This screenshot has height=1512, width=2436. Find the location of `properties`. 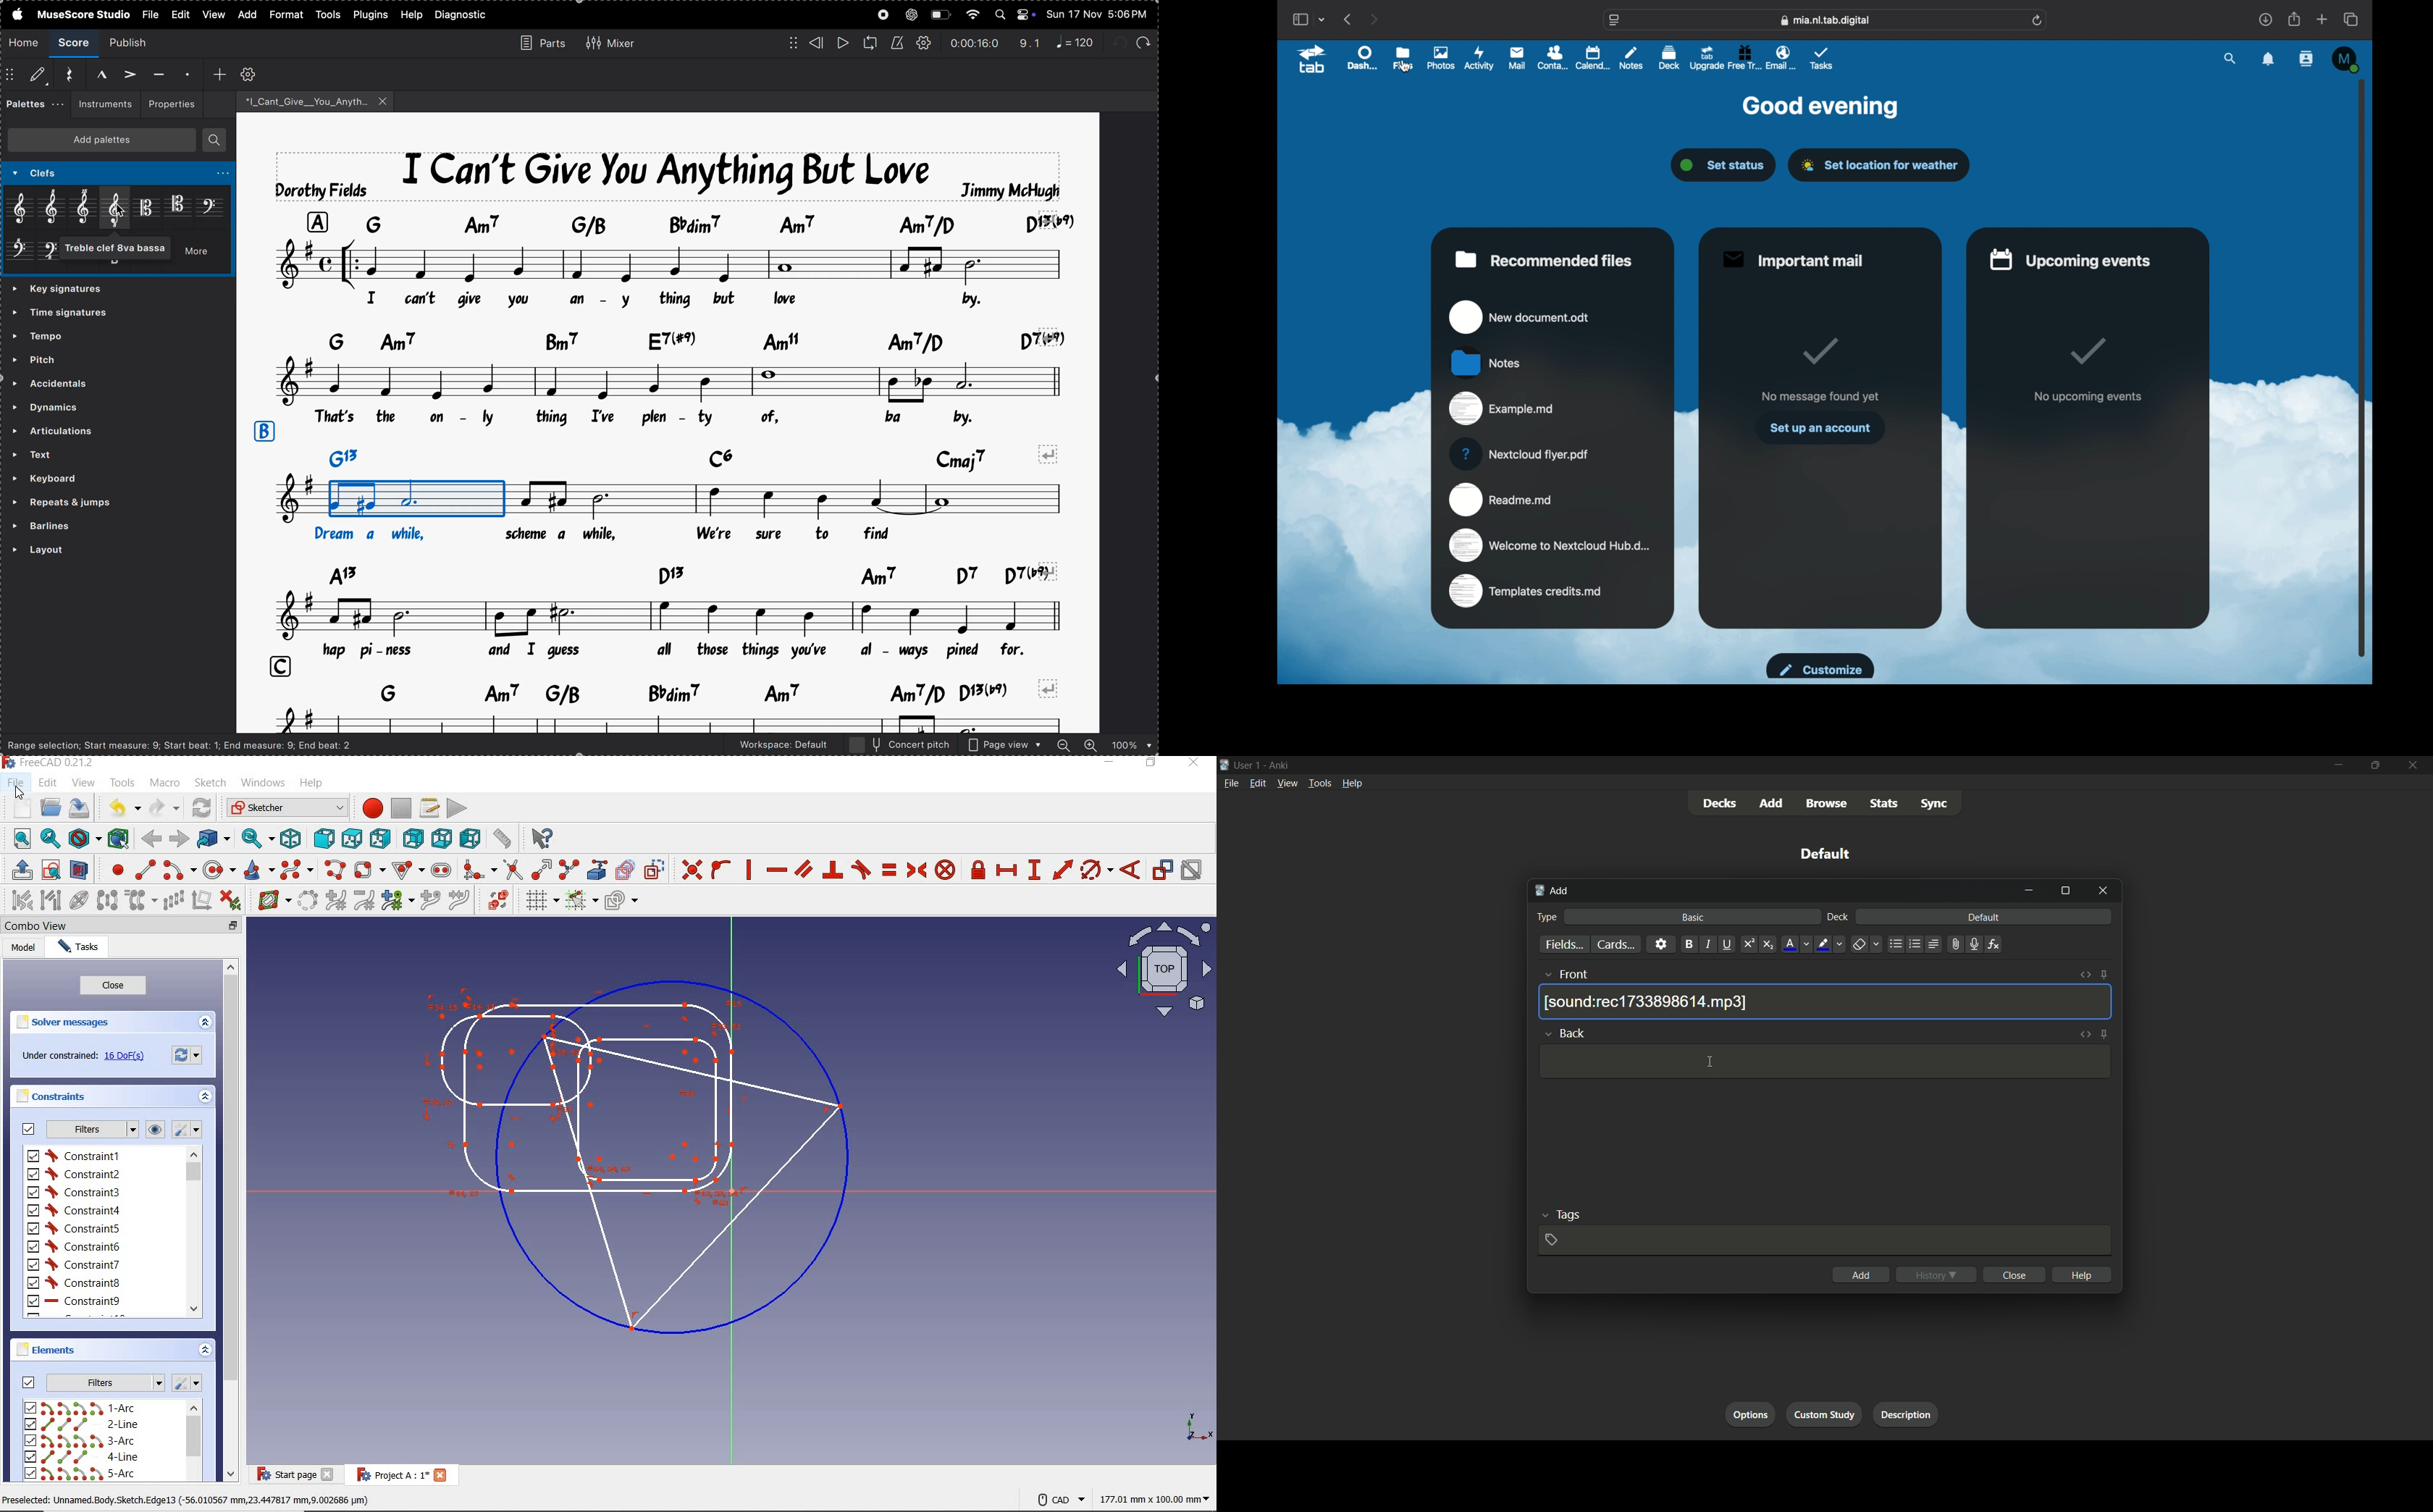

properties is located at coordinates (170, 102).